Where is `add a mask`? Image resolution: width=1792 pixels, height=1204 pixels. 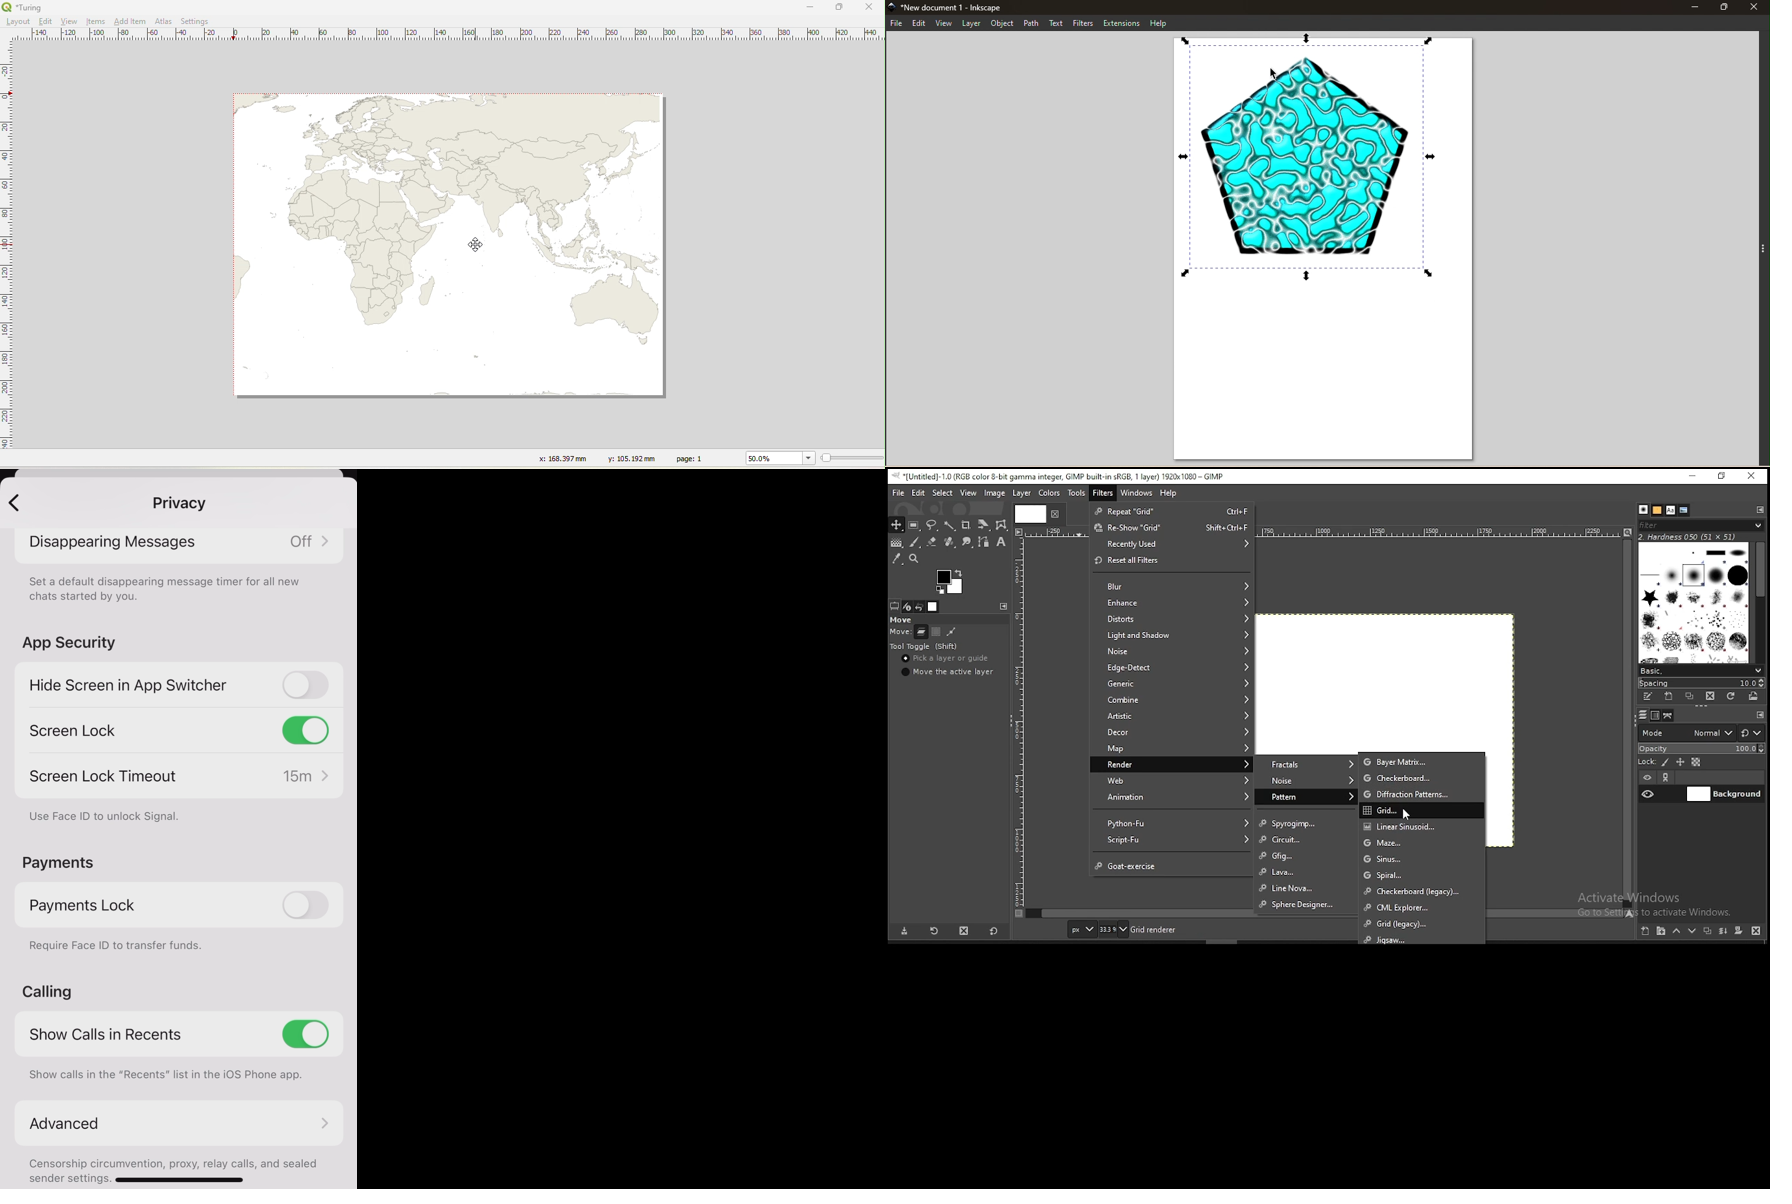 add a mask is located at coordinates (1740, 932).